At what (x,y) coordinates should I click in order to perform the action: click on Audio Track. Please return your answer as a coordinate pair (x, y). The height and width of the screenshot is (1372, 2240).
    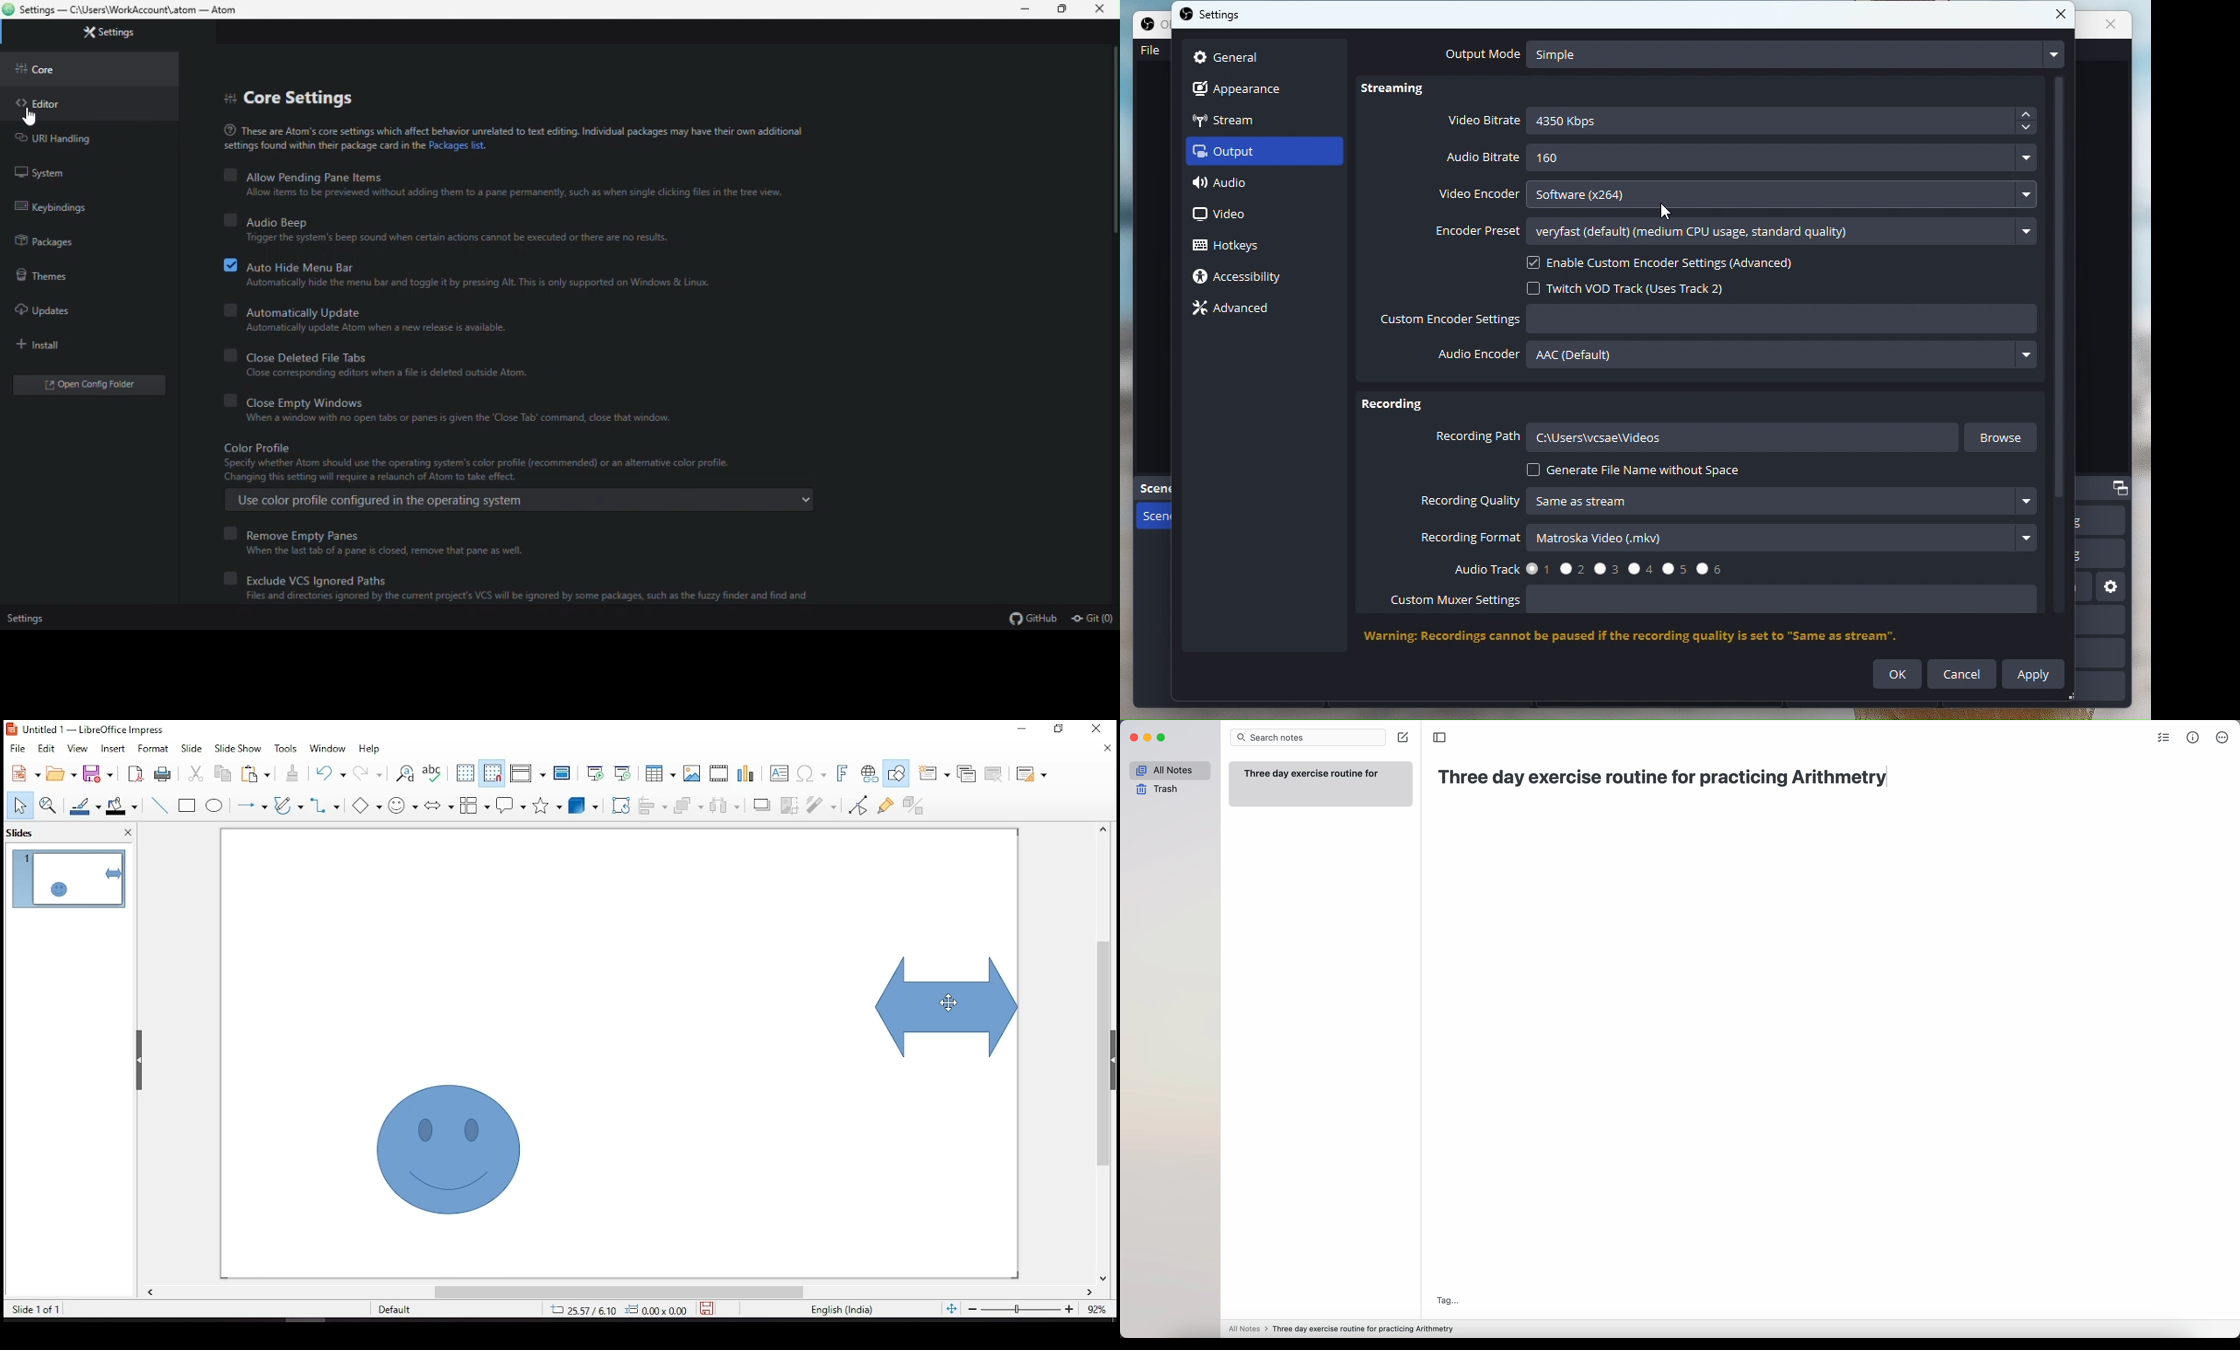
    Looking at the image, I should click on (1582, 567).